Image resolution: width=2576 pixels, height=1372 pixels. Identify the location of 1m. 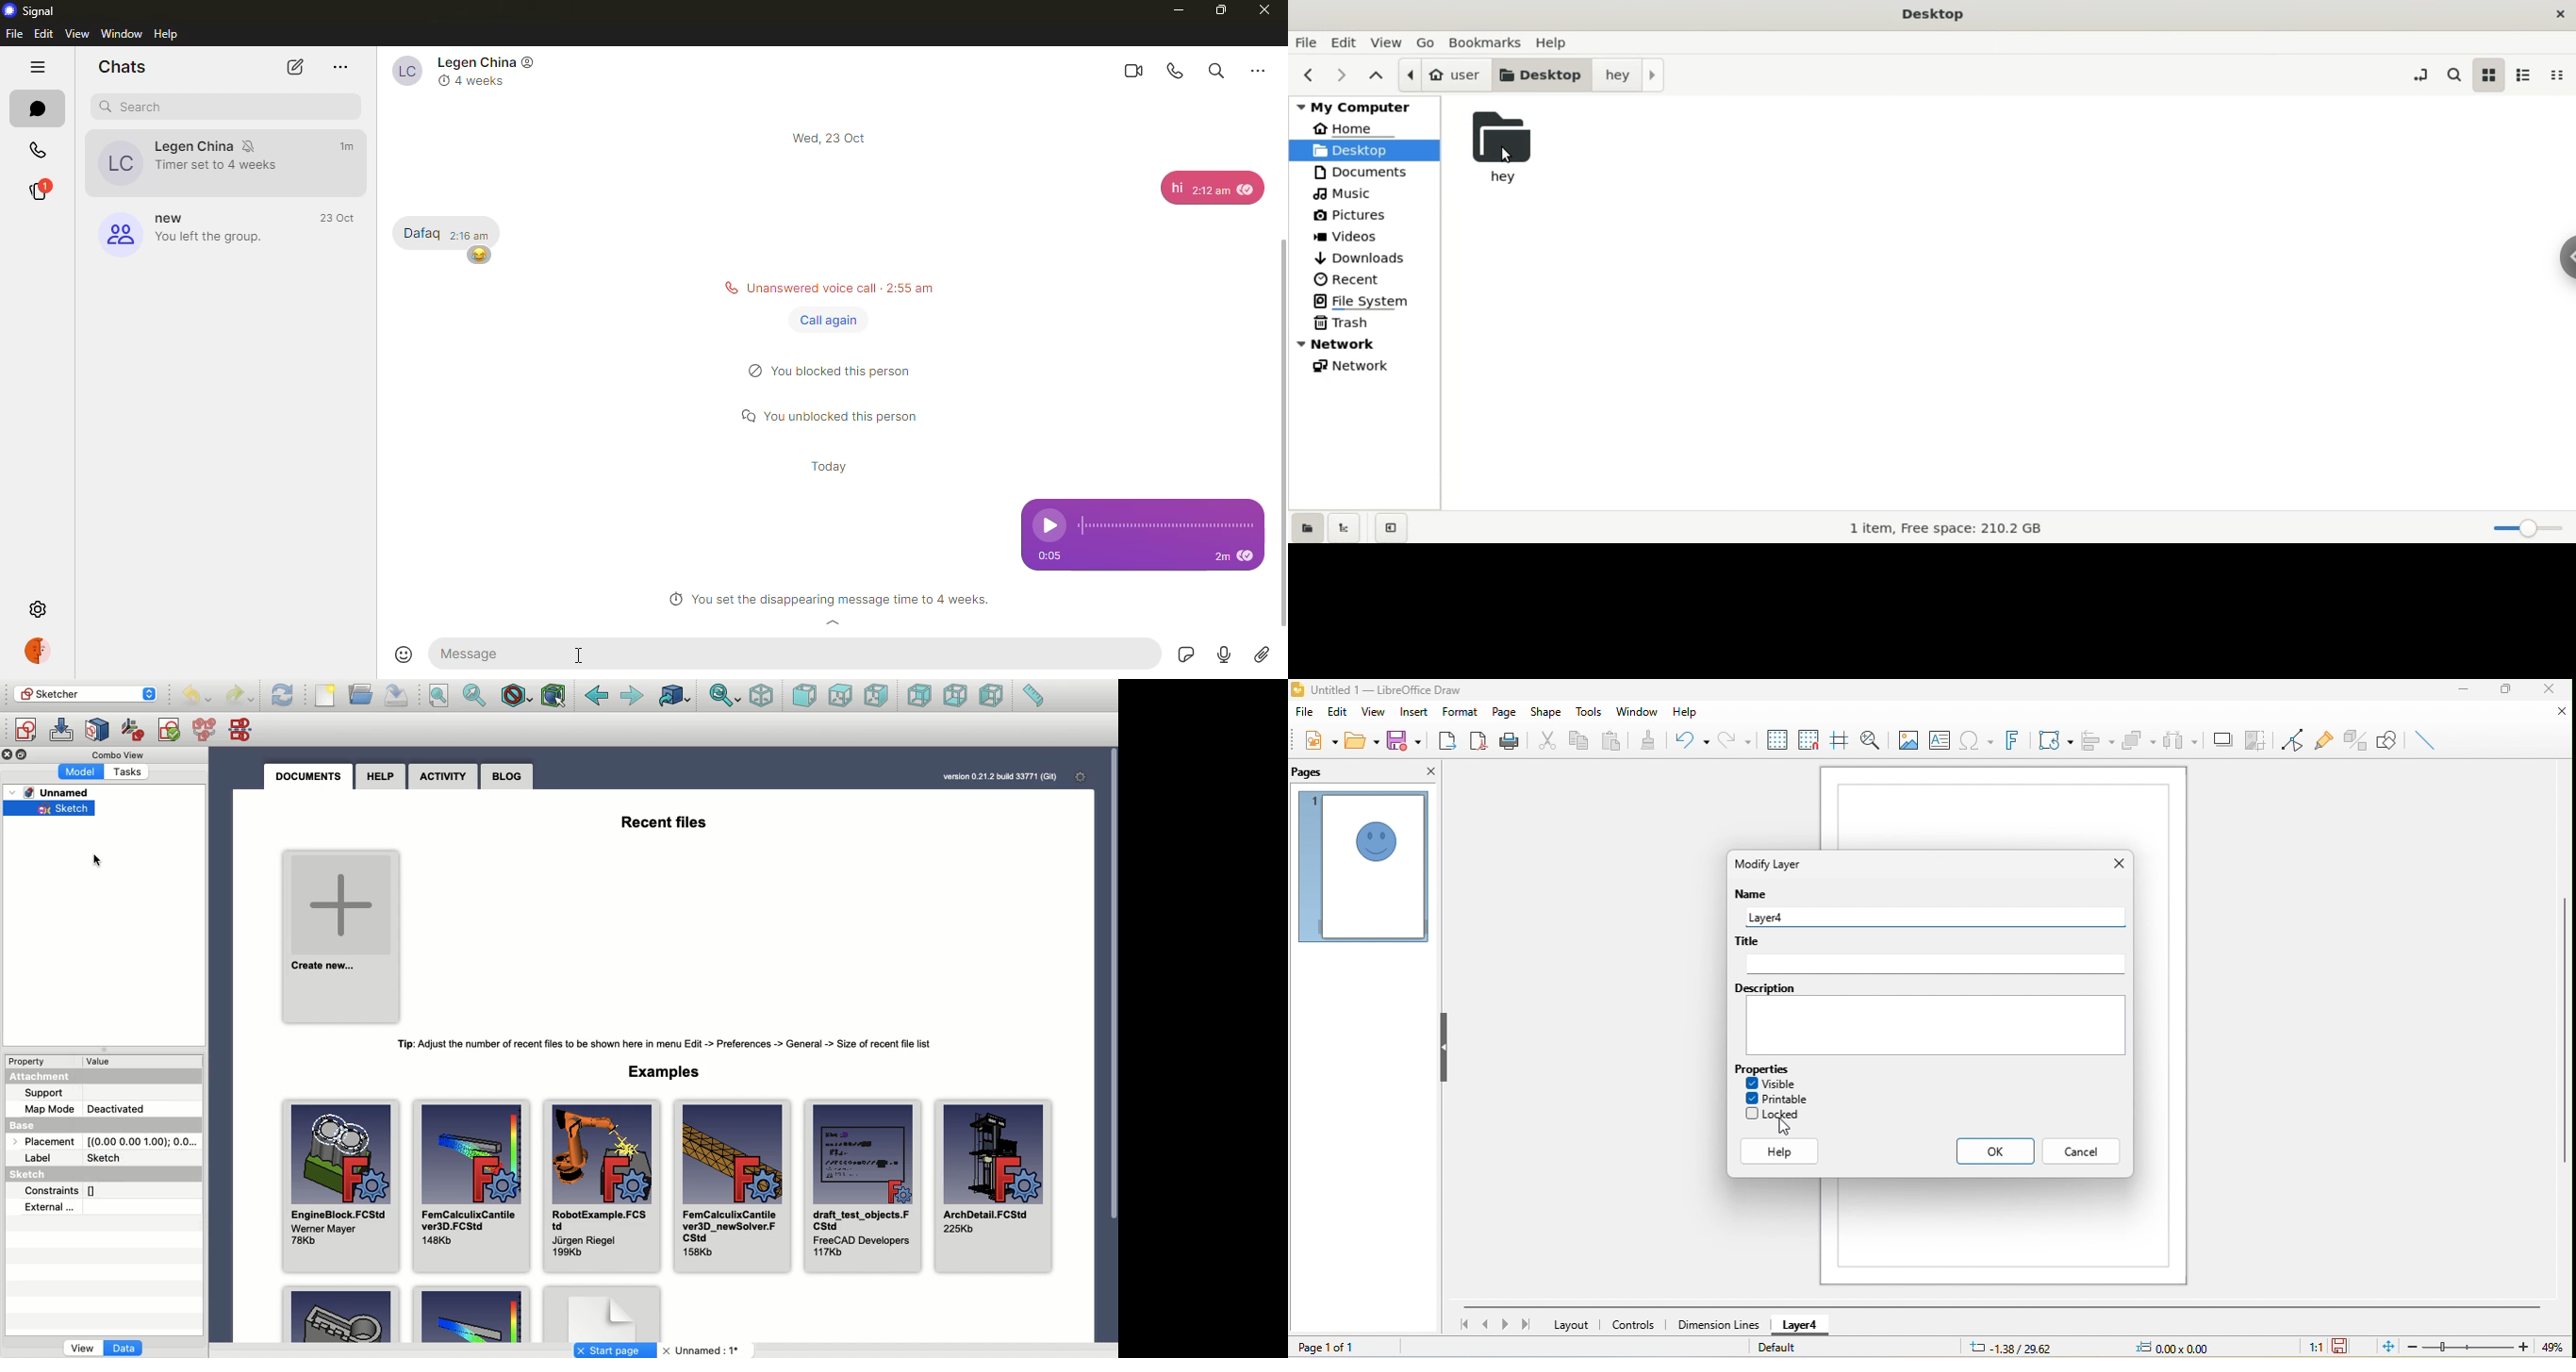
(349, 146).